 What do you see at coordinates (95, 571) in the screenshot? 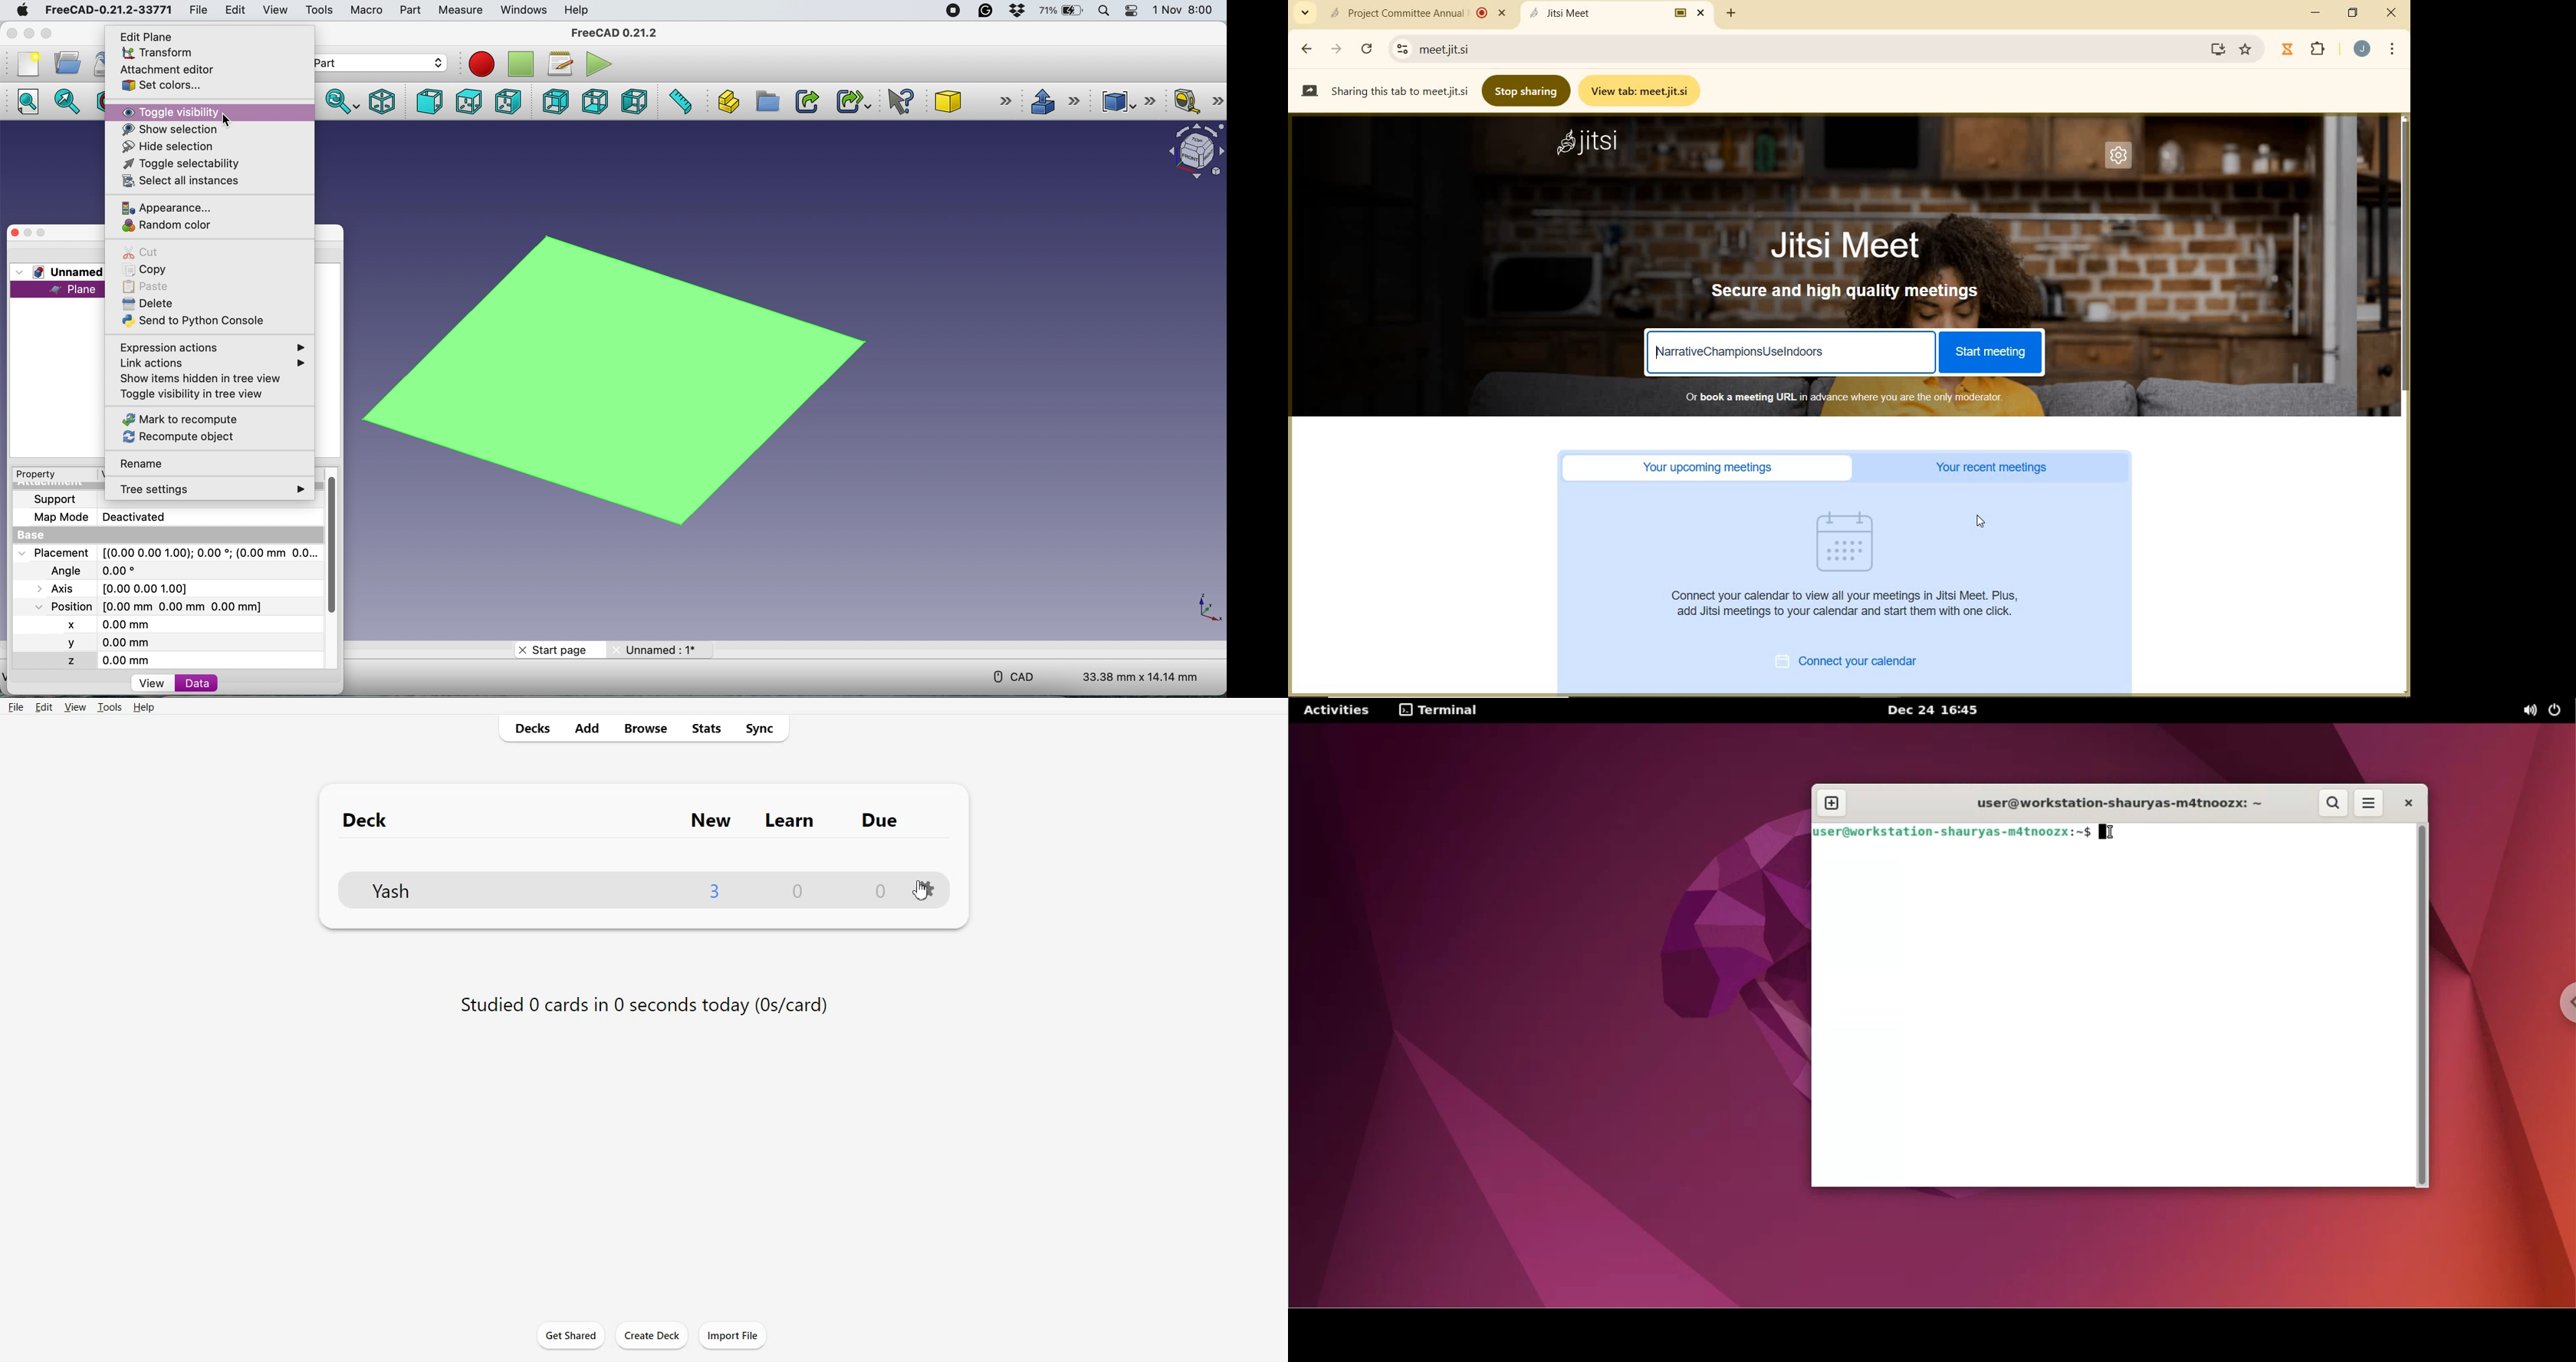
I see `Angle 0.00*` at bounding box center [95, 571].